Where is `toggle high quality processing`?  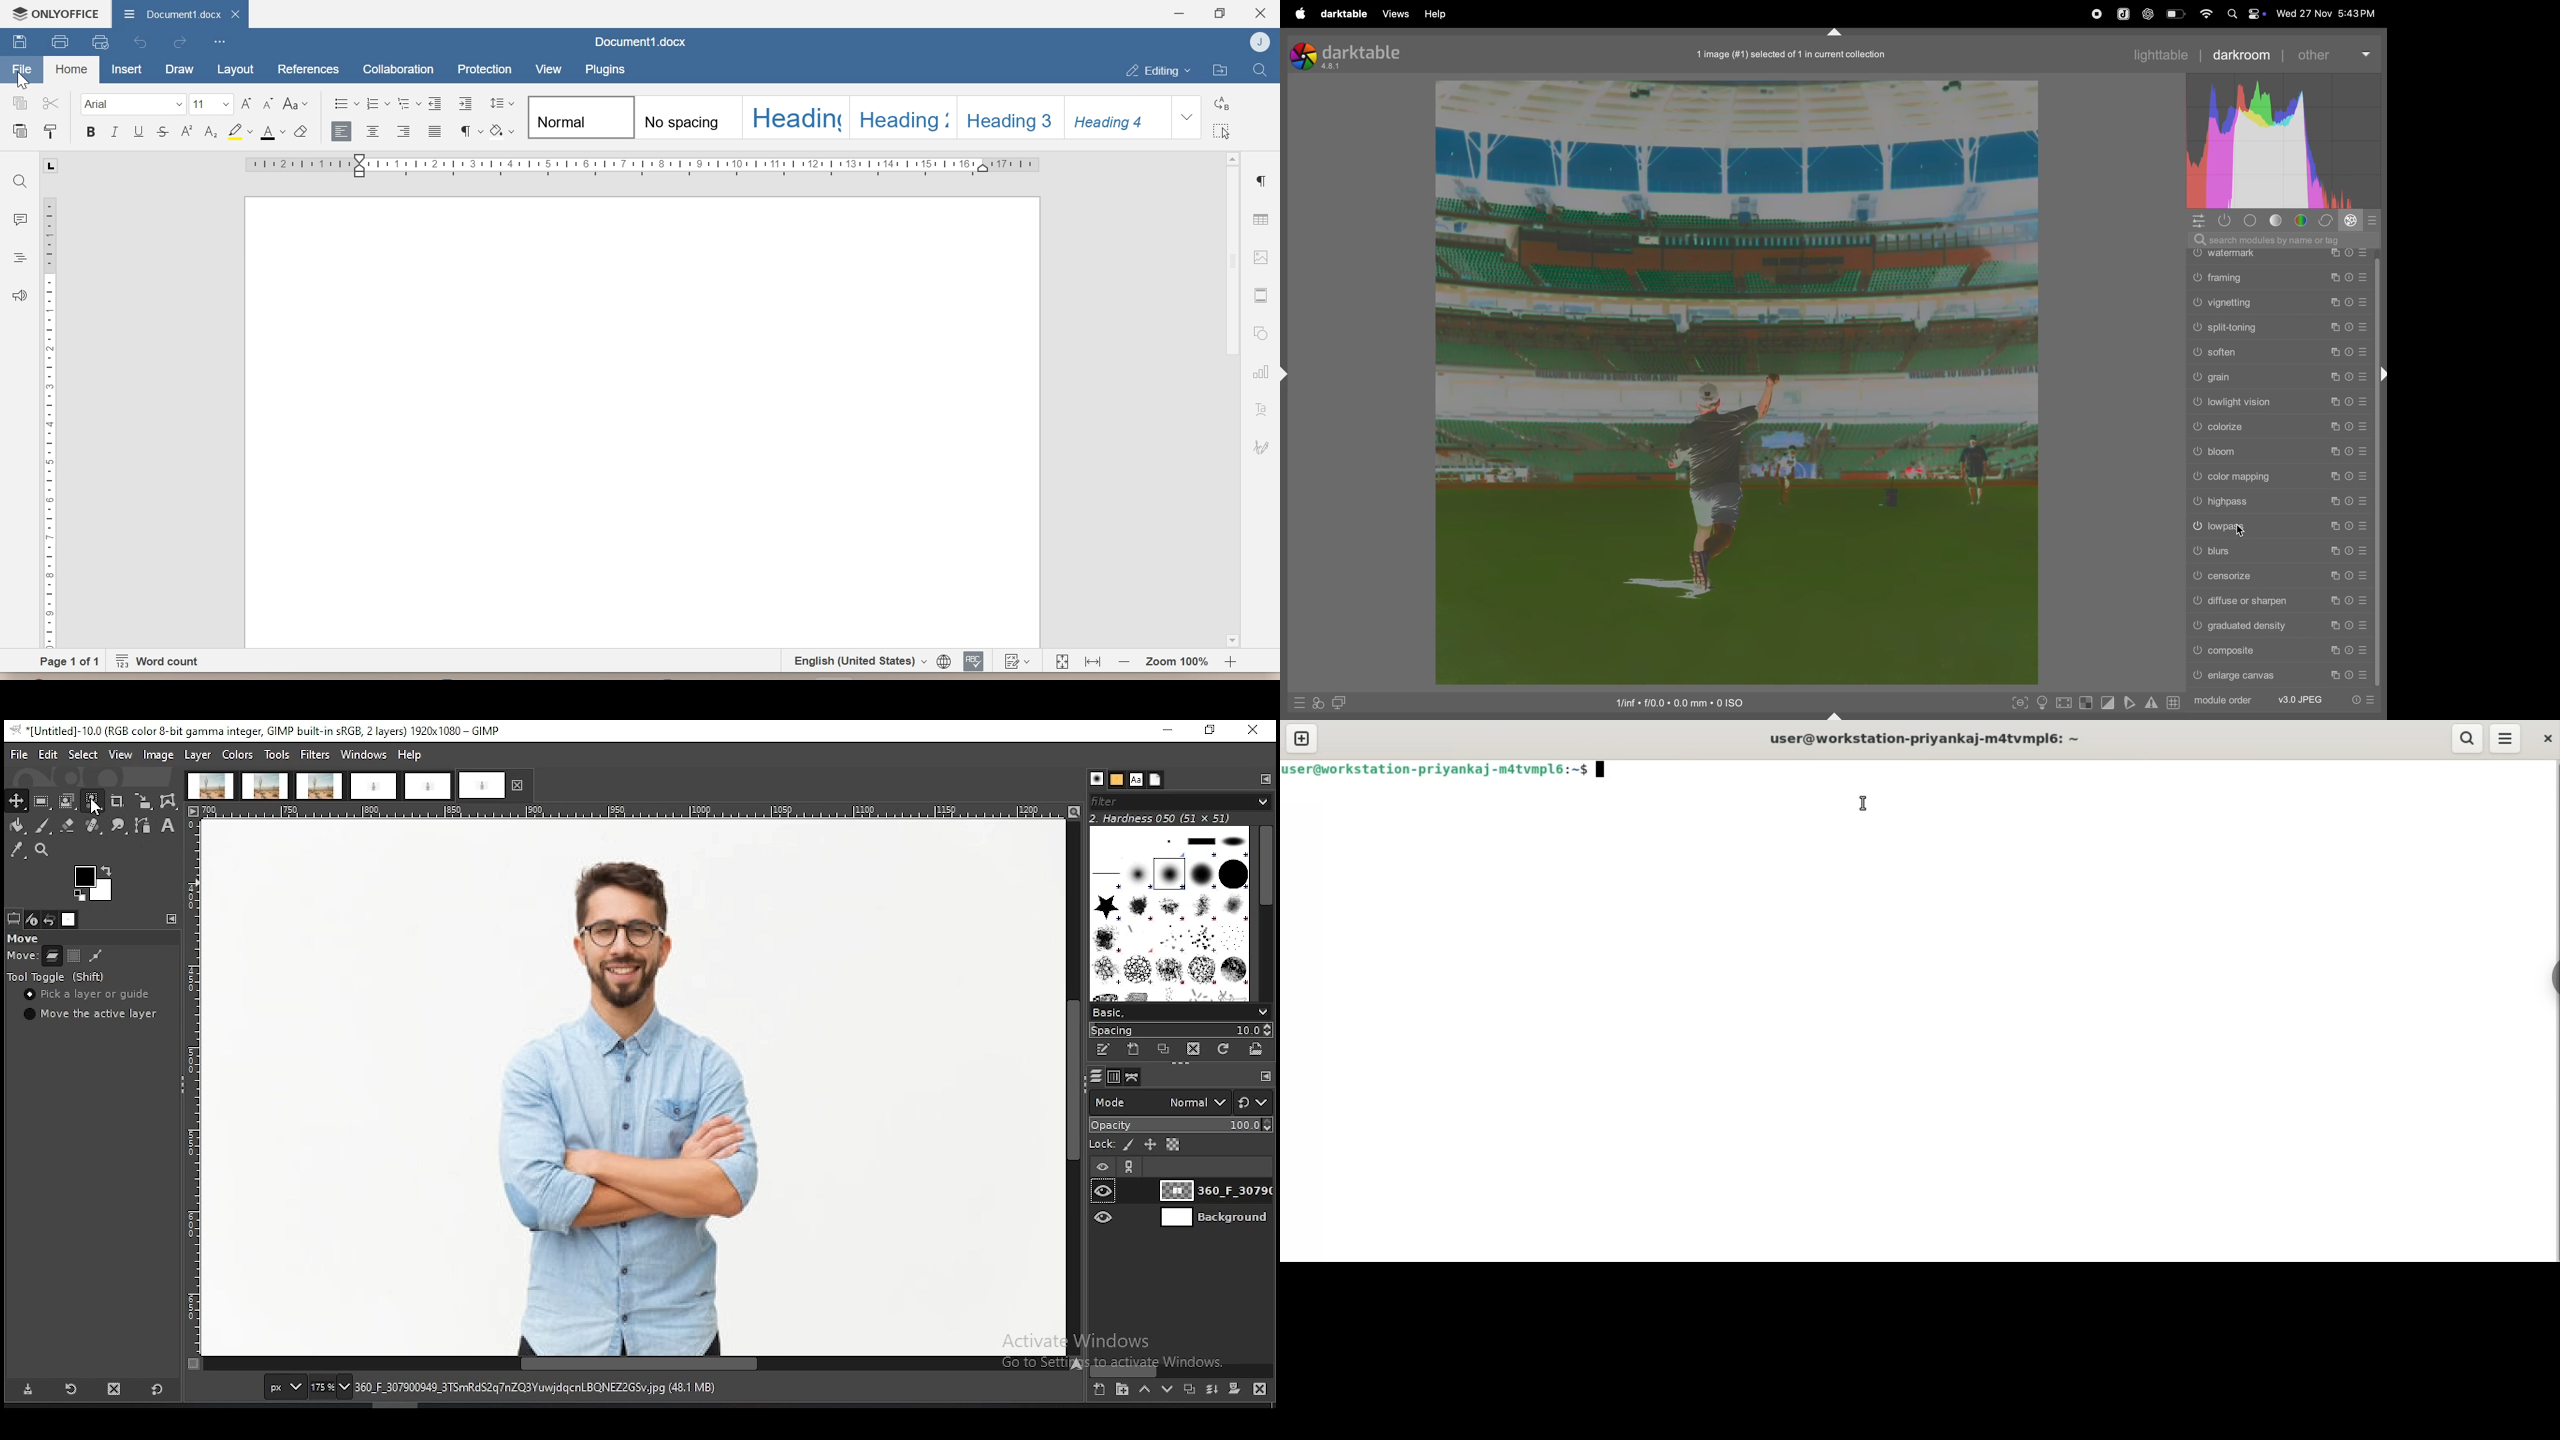 toggle high quality processing is located at coordinates (2066, 702).